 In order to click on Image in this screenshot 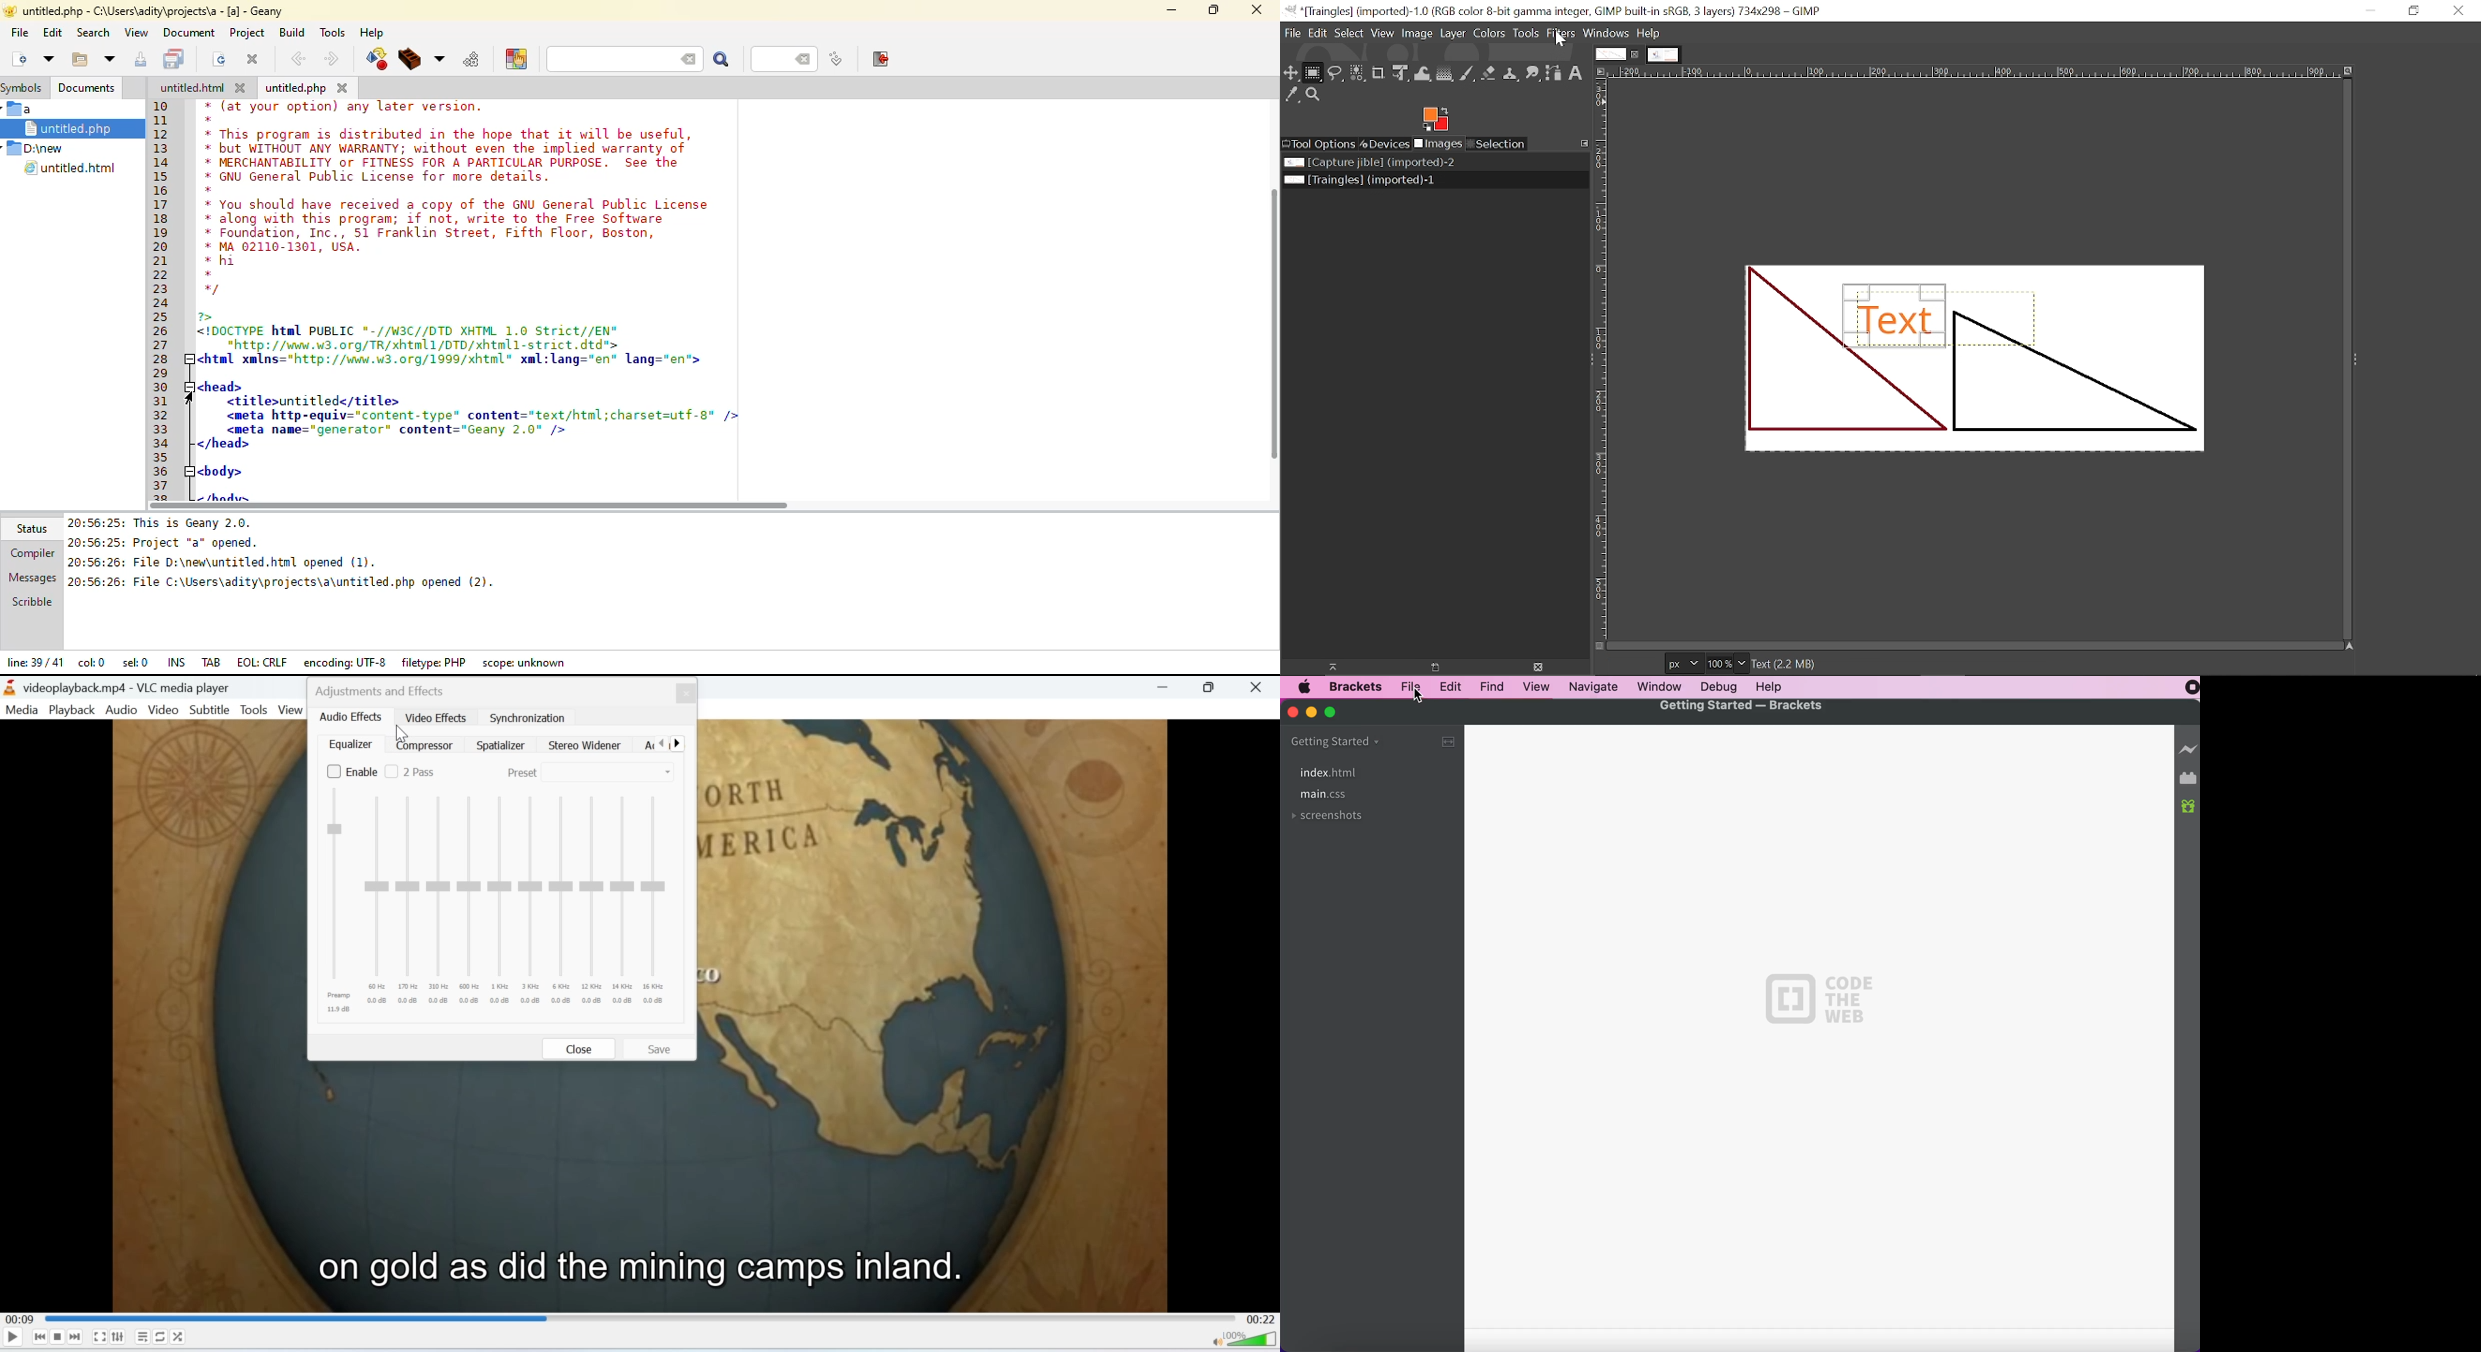, I will do `click(1417, 34)`.